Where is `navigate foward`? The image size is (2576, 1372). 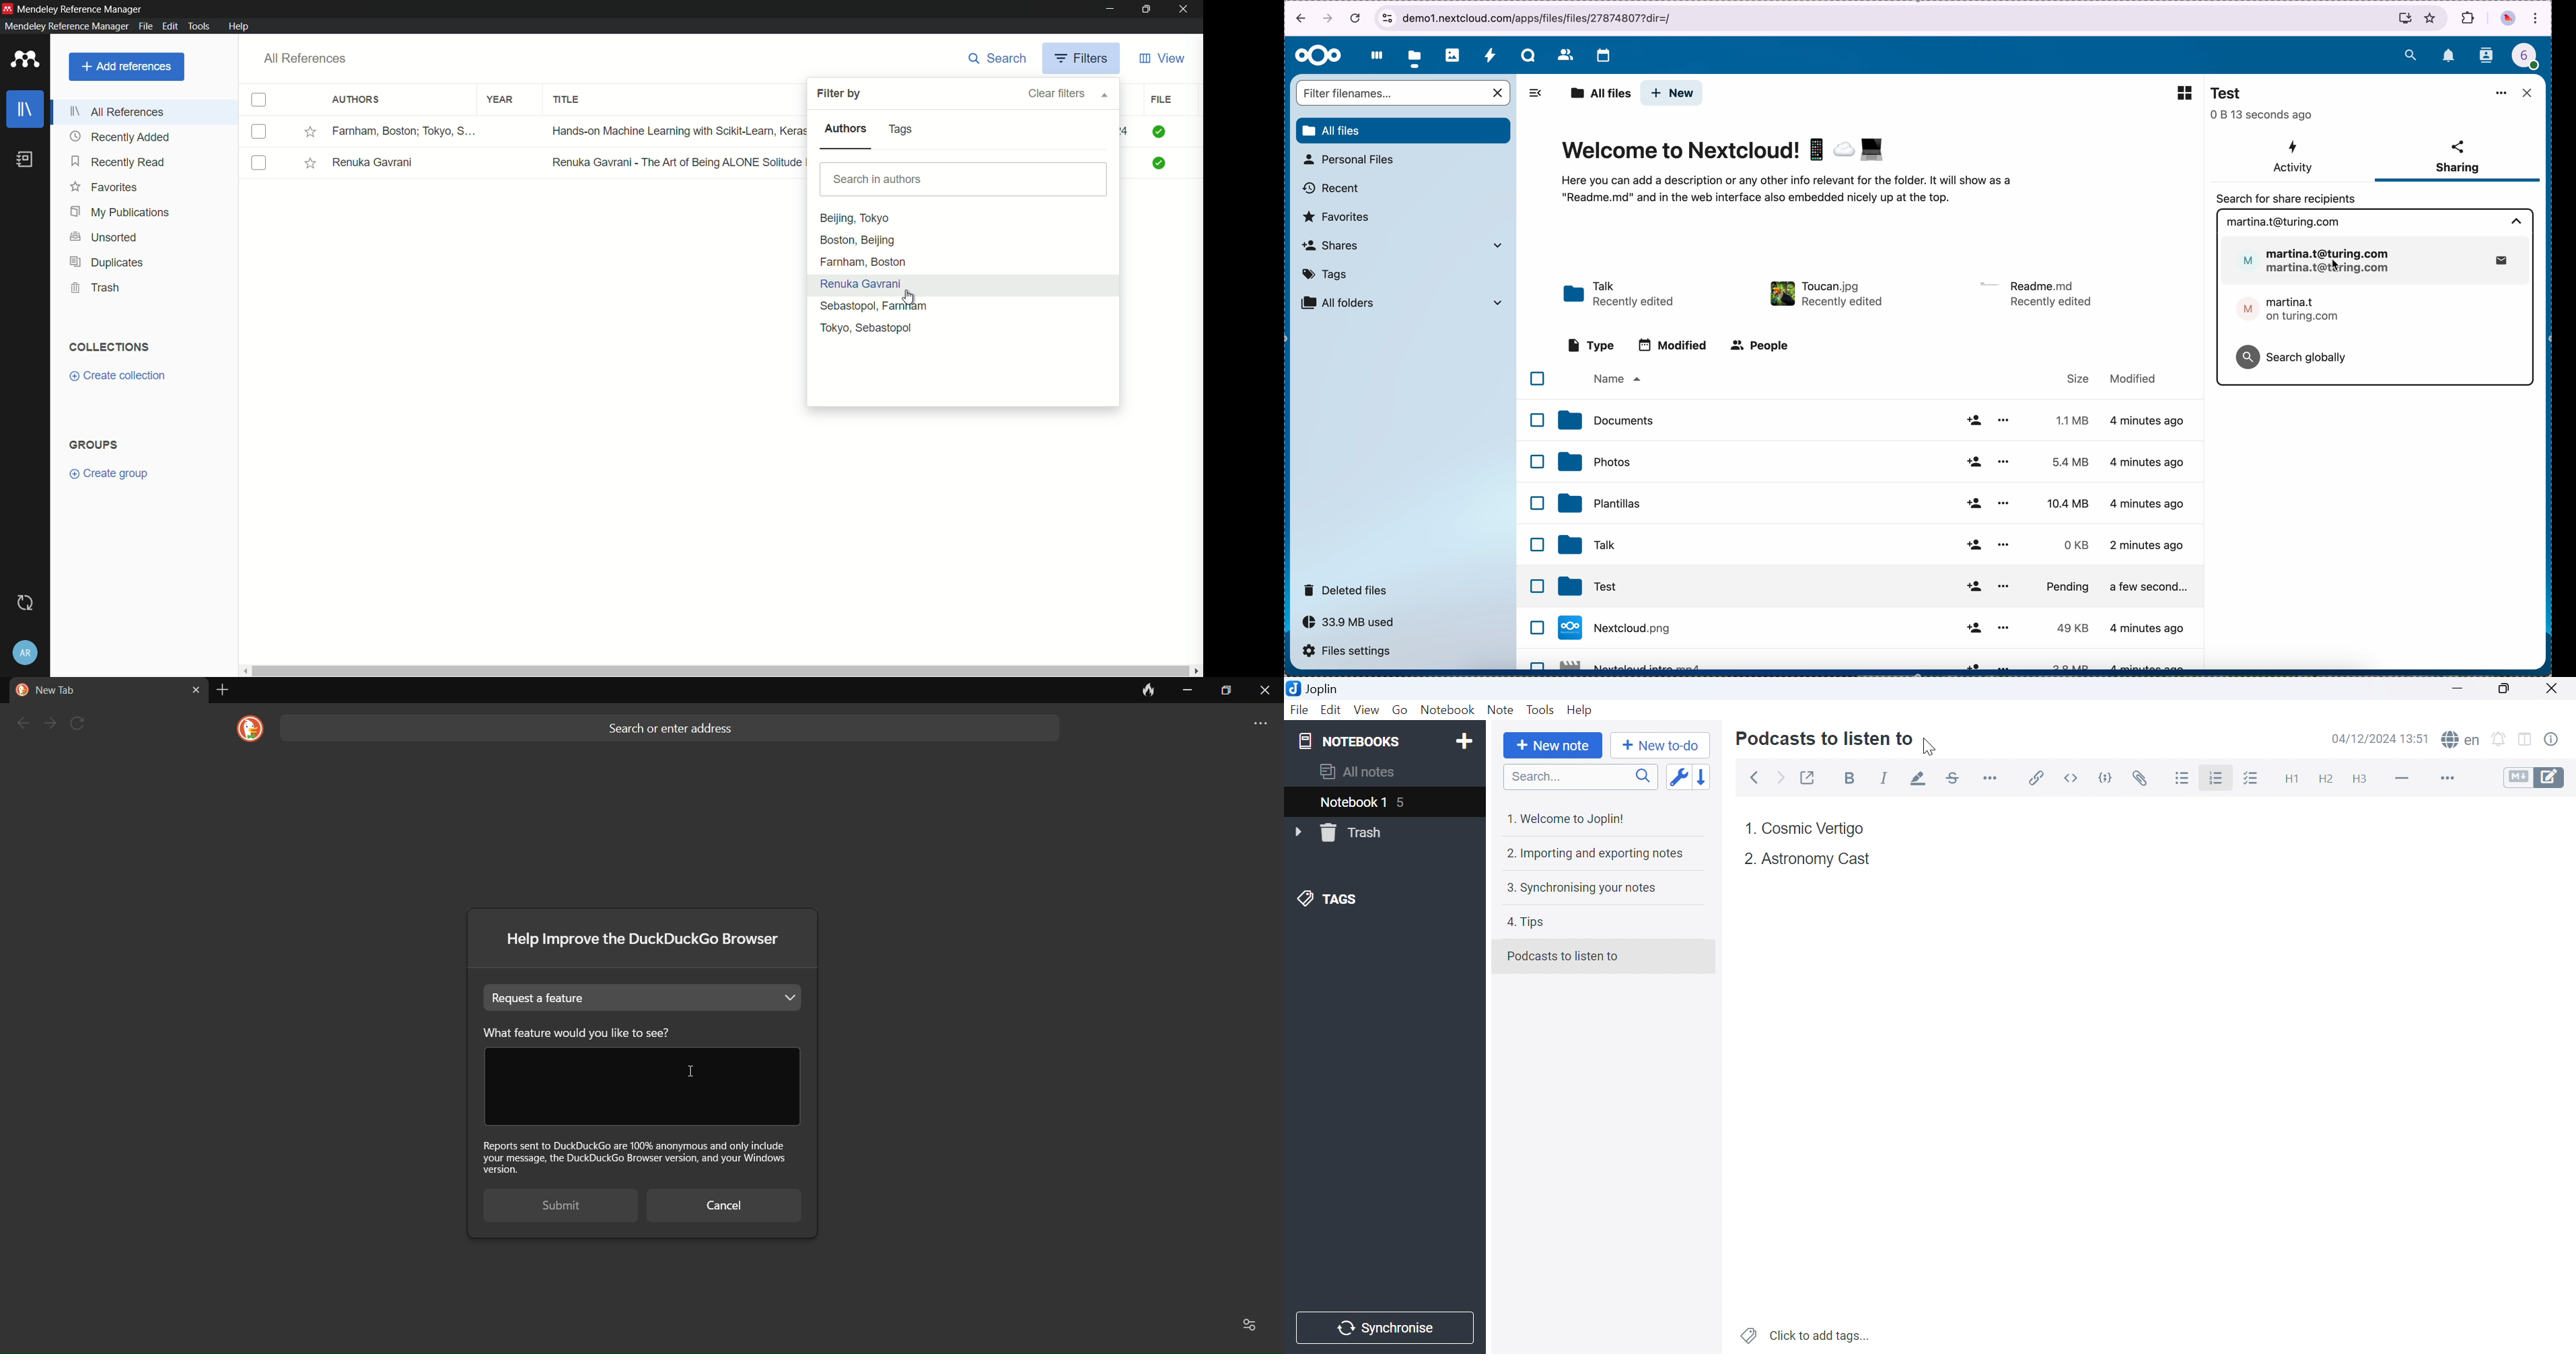 navigate foward is located at coordinates (1328, 19).